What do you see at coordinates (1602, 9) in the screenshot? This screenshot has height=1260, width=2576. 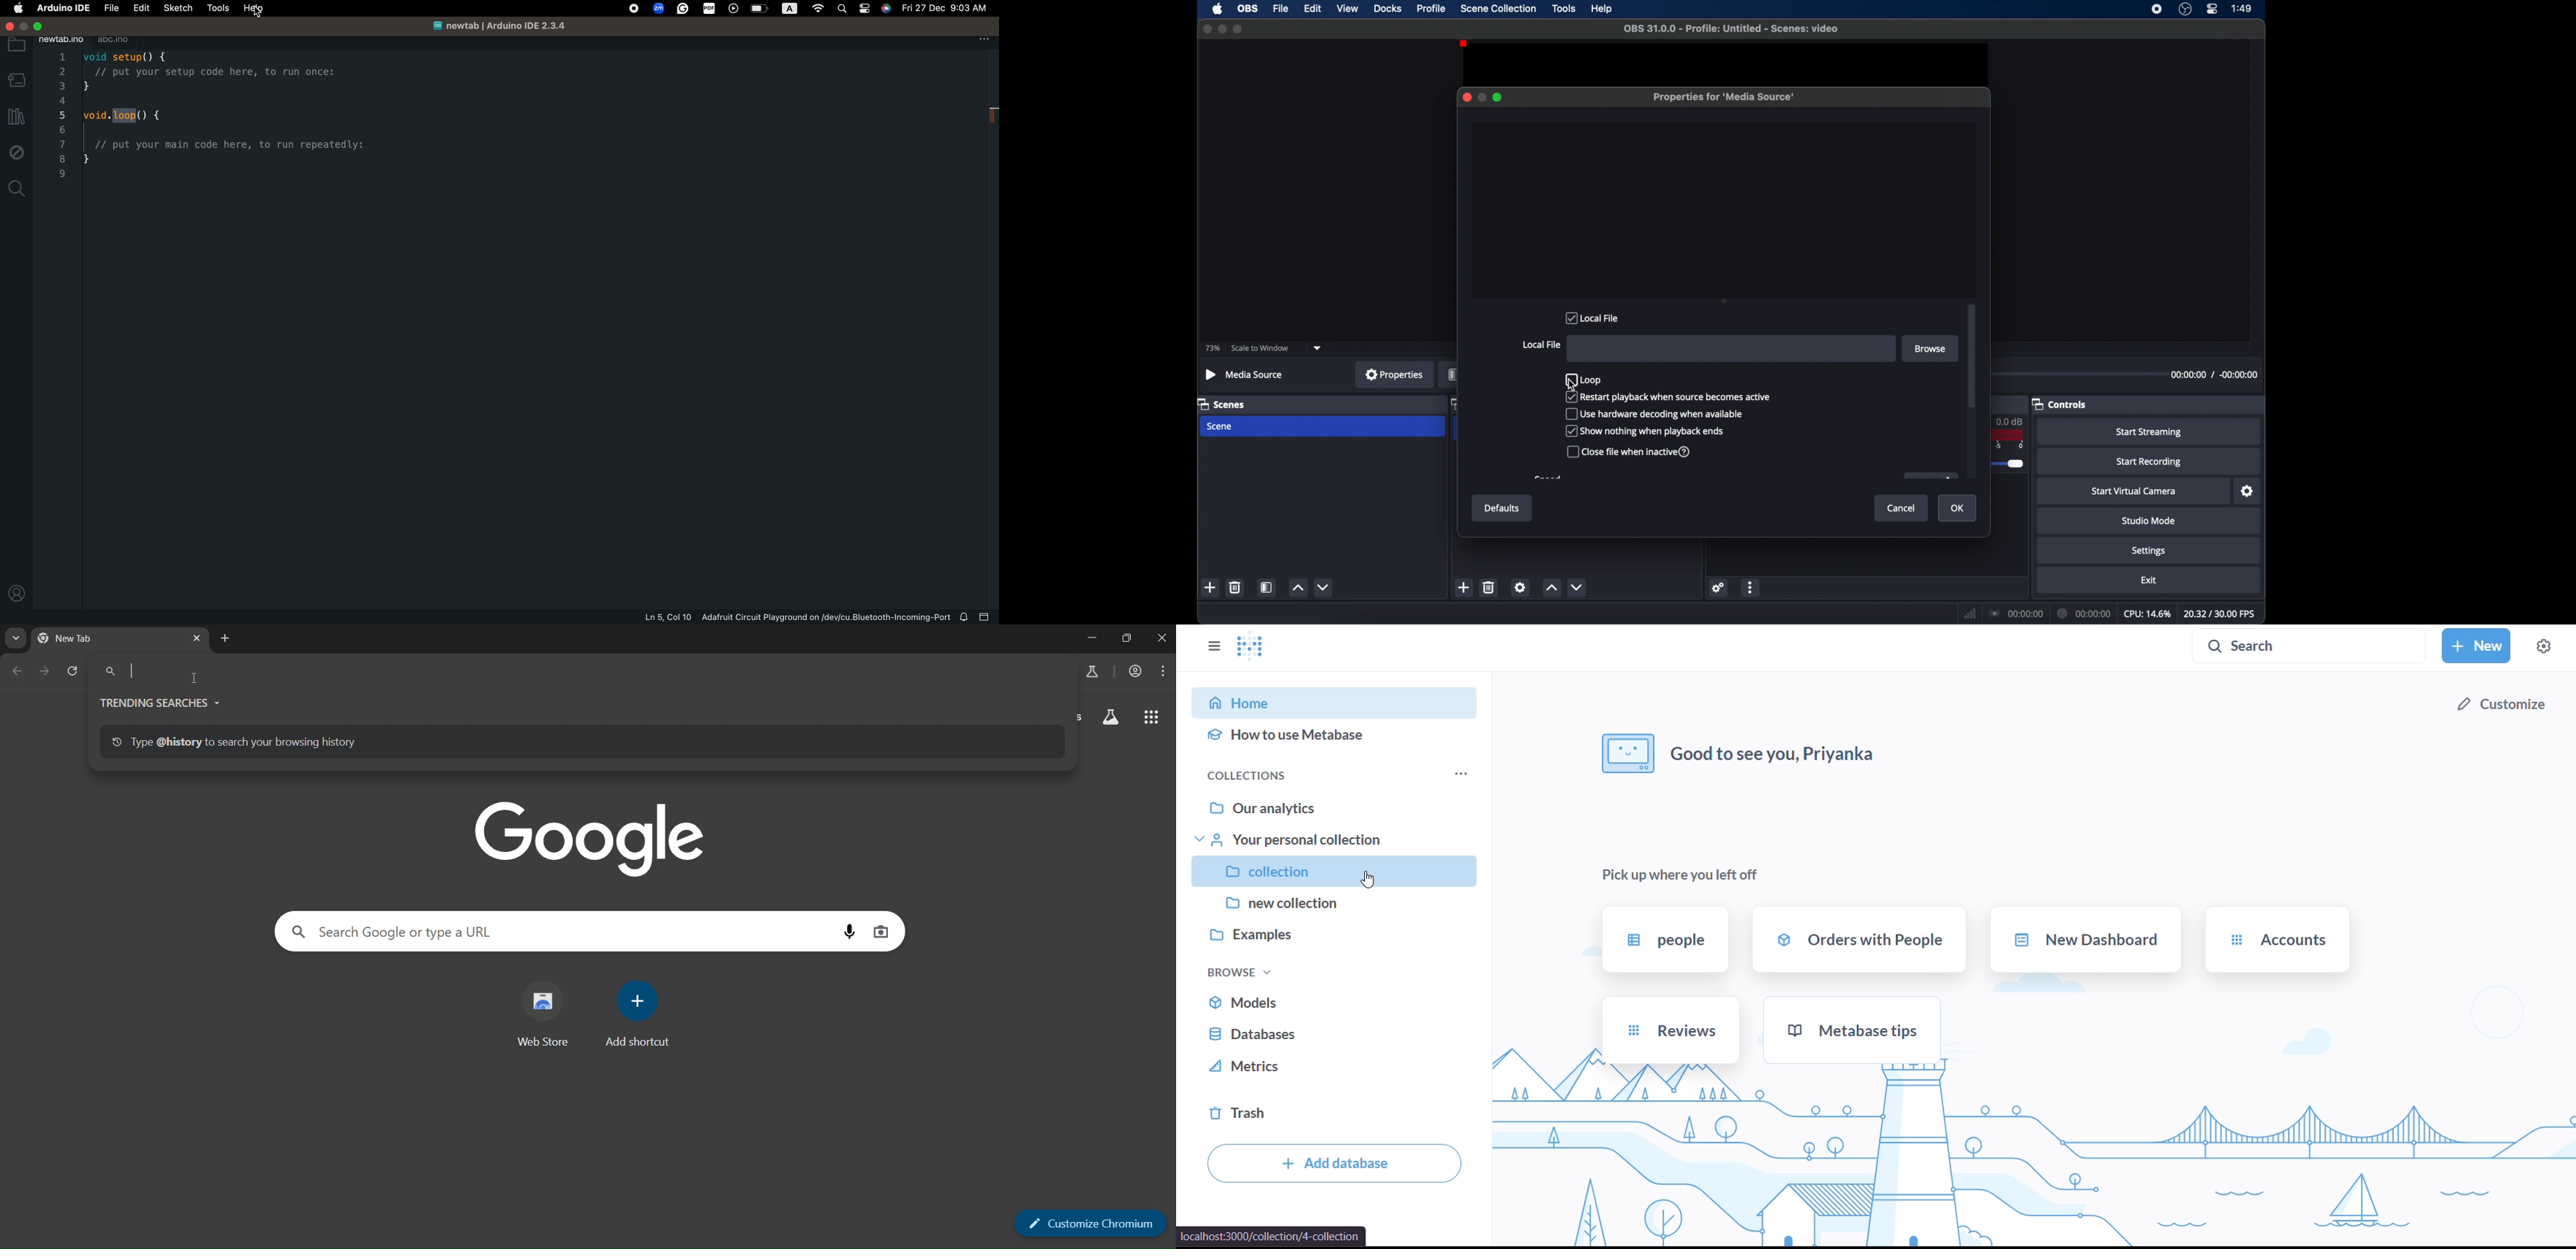 I see `help` at bounding box center [1602, 9].